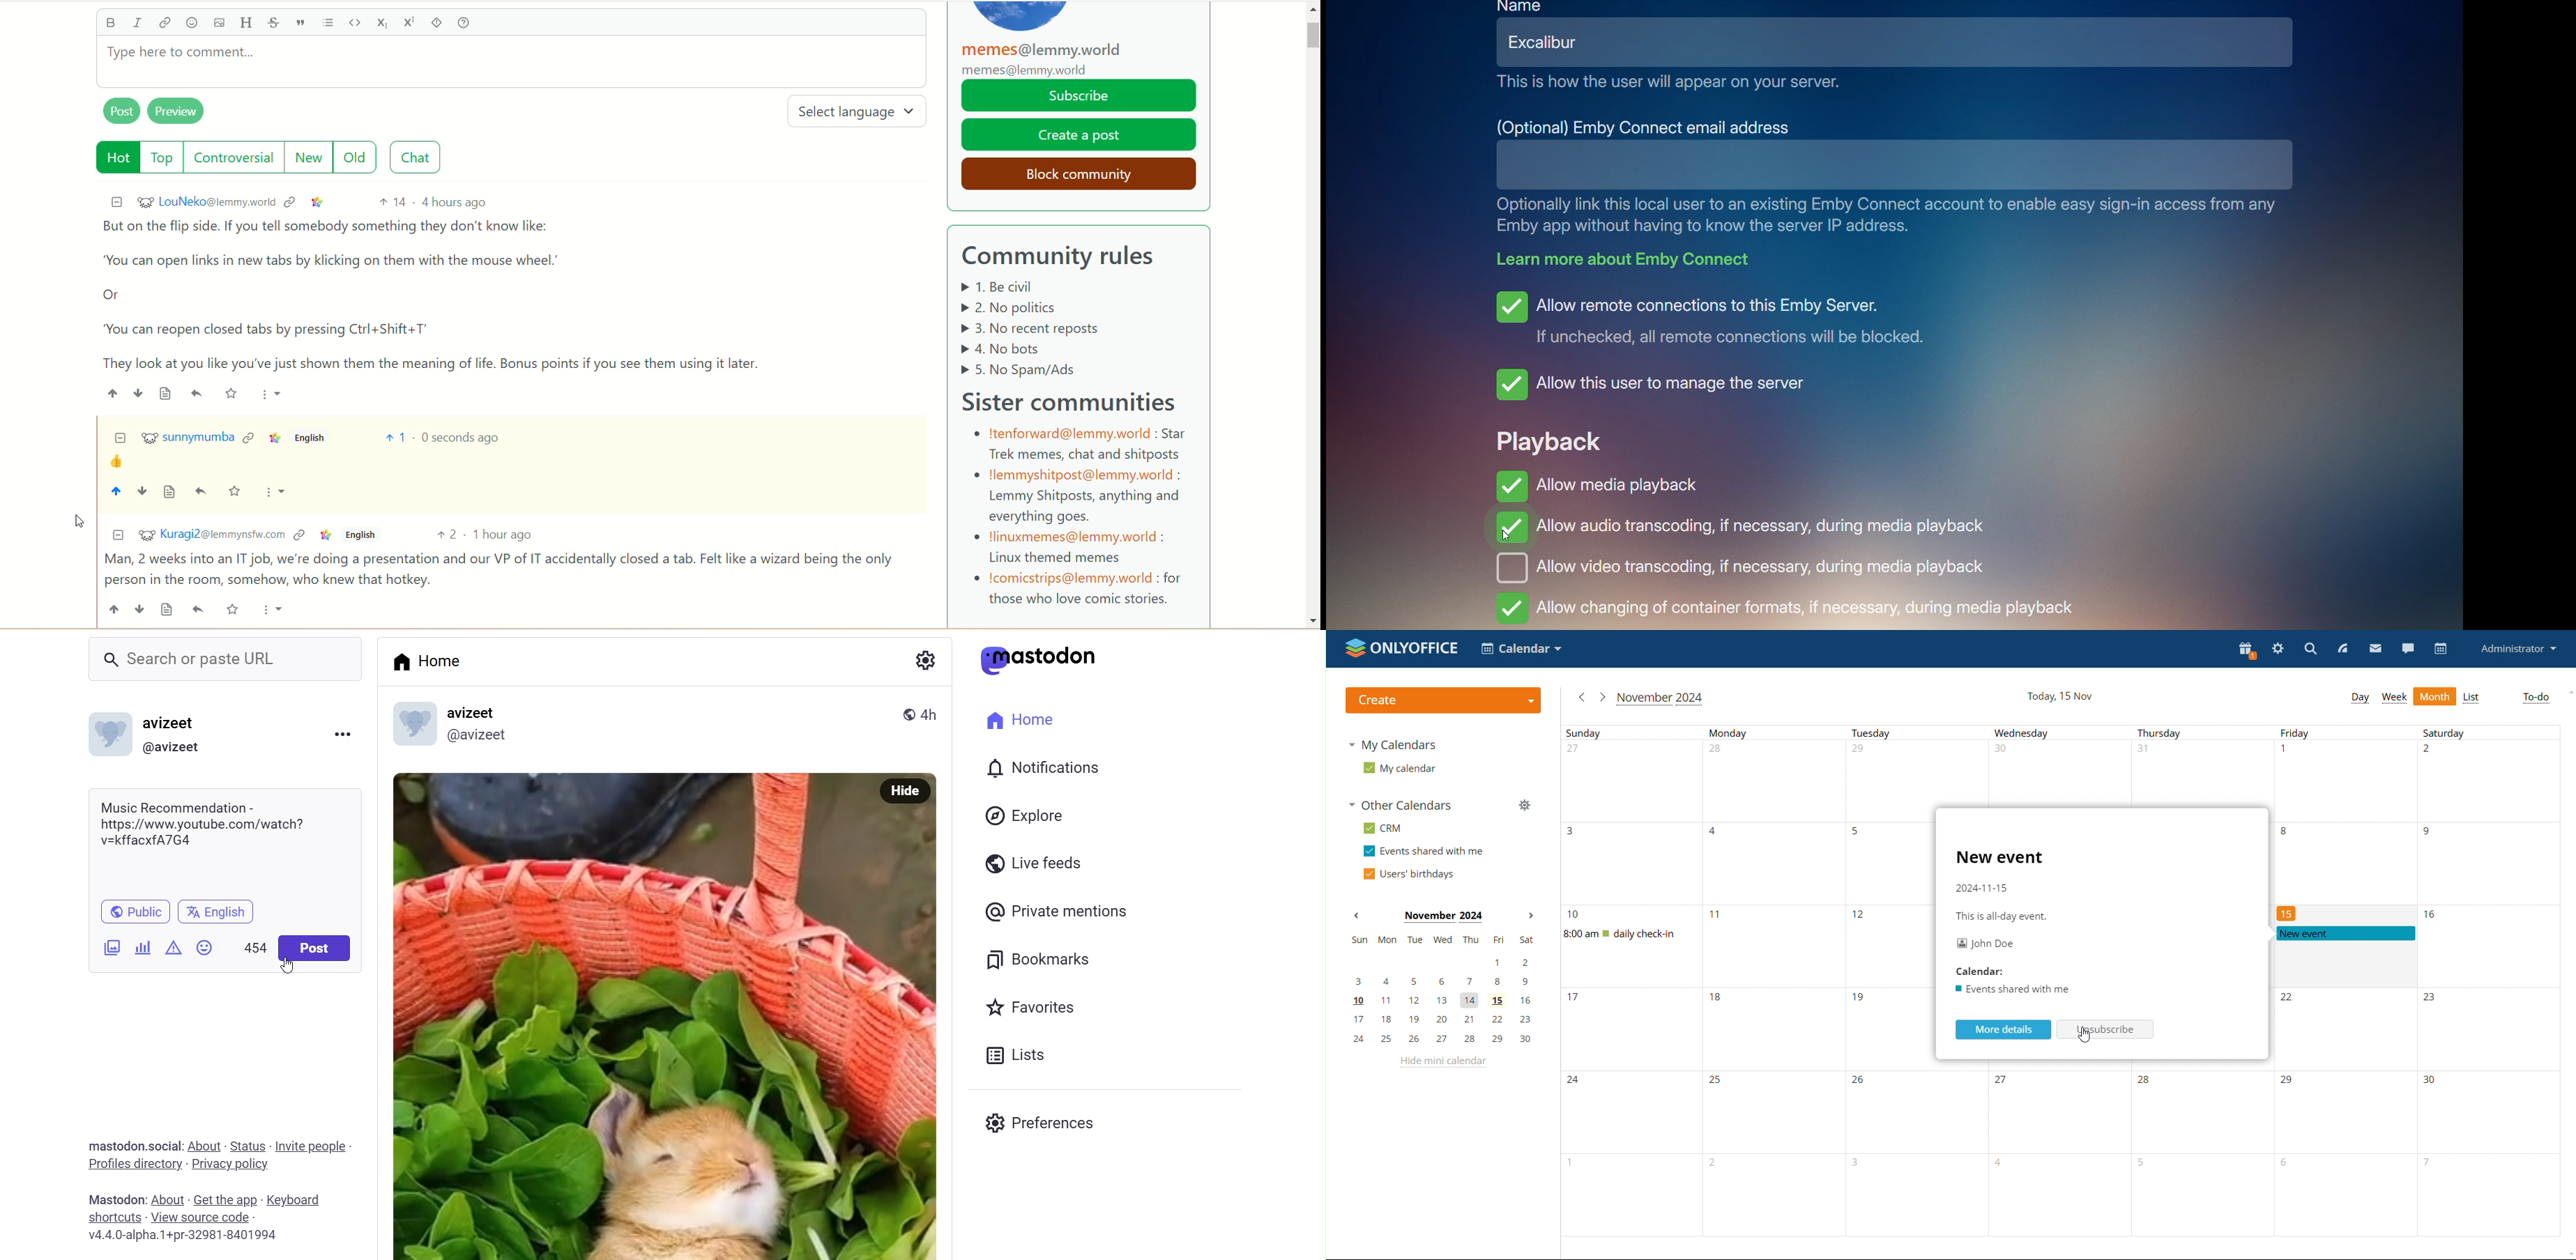 This screenshot has height=1260, width=2576. Describe the element at coordinates (930, 714) in the screenshot. I see `4h` at that location.